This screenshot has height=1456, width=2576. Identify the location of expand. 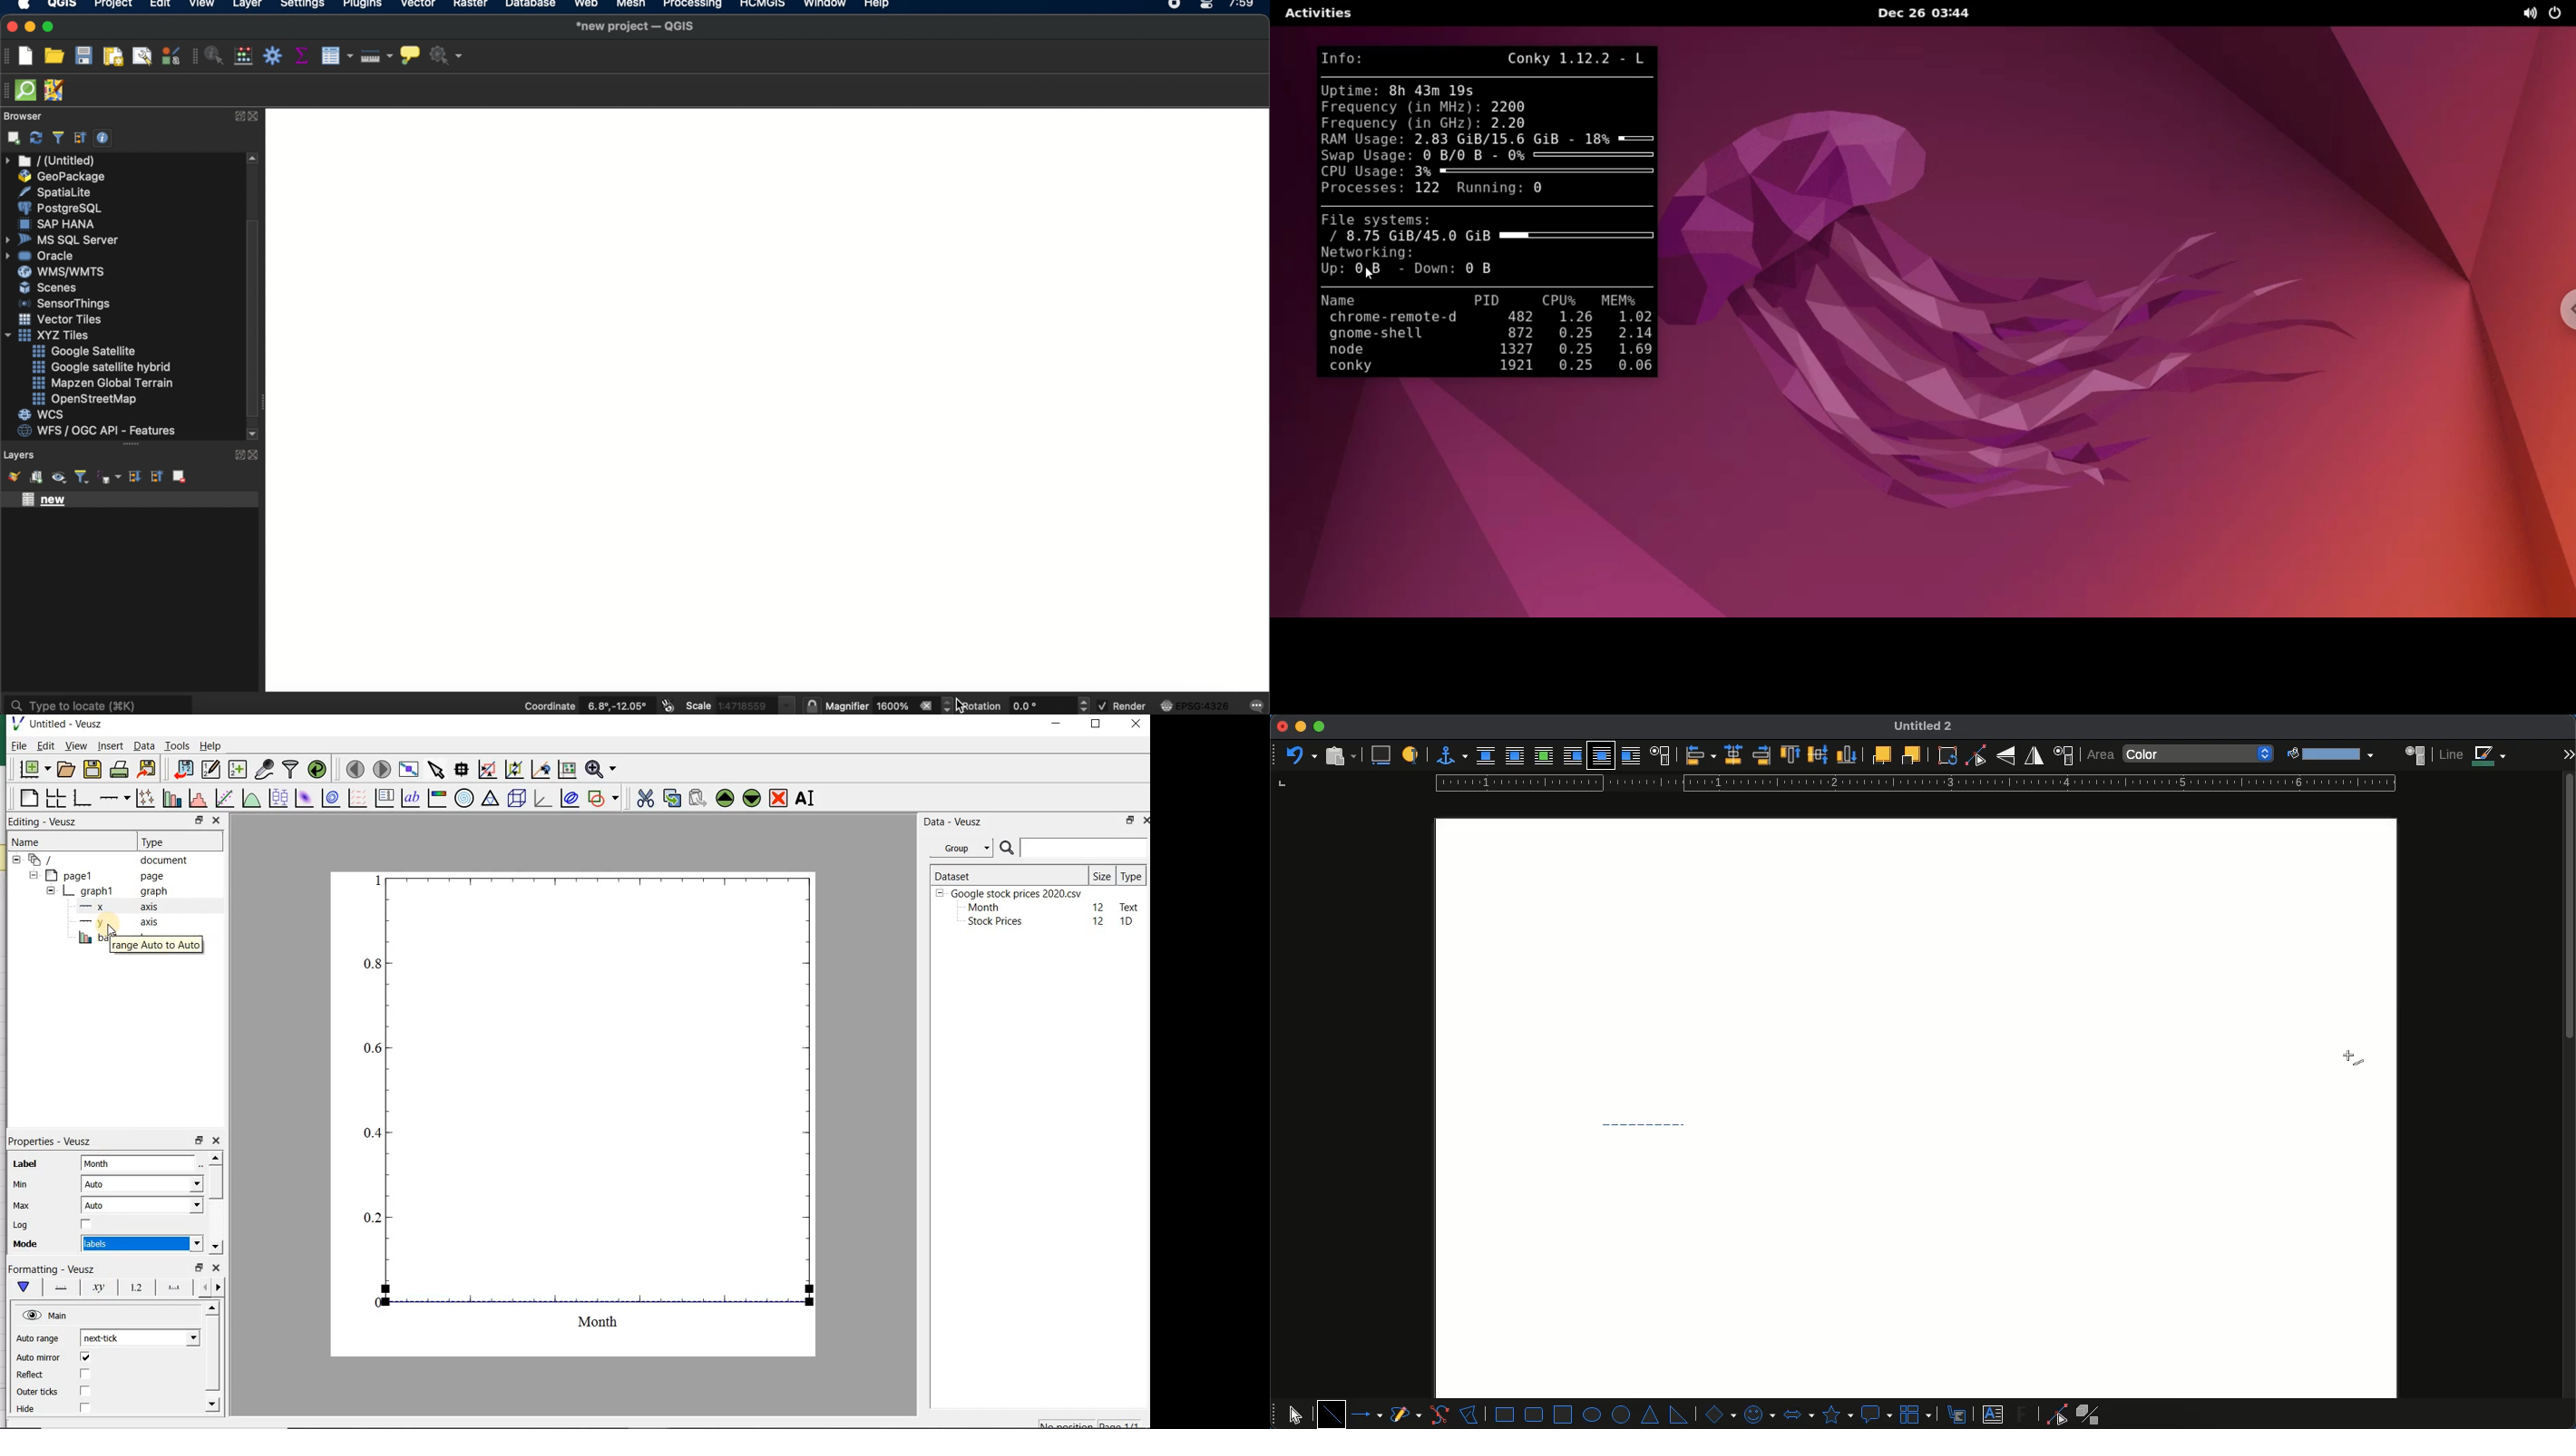
(2568, 753).